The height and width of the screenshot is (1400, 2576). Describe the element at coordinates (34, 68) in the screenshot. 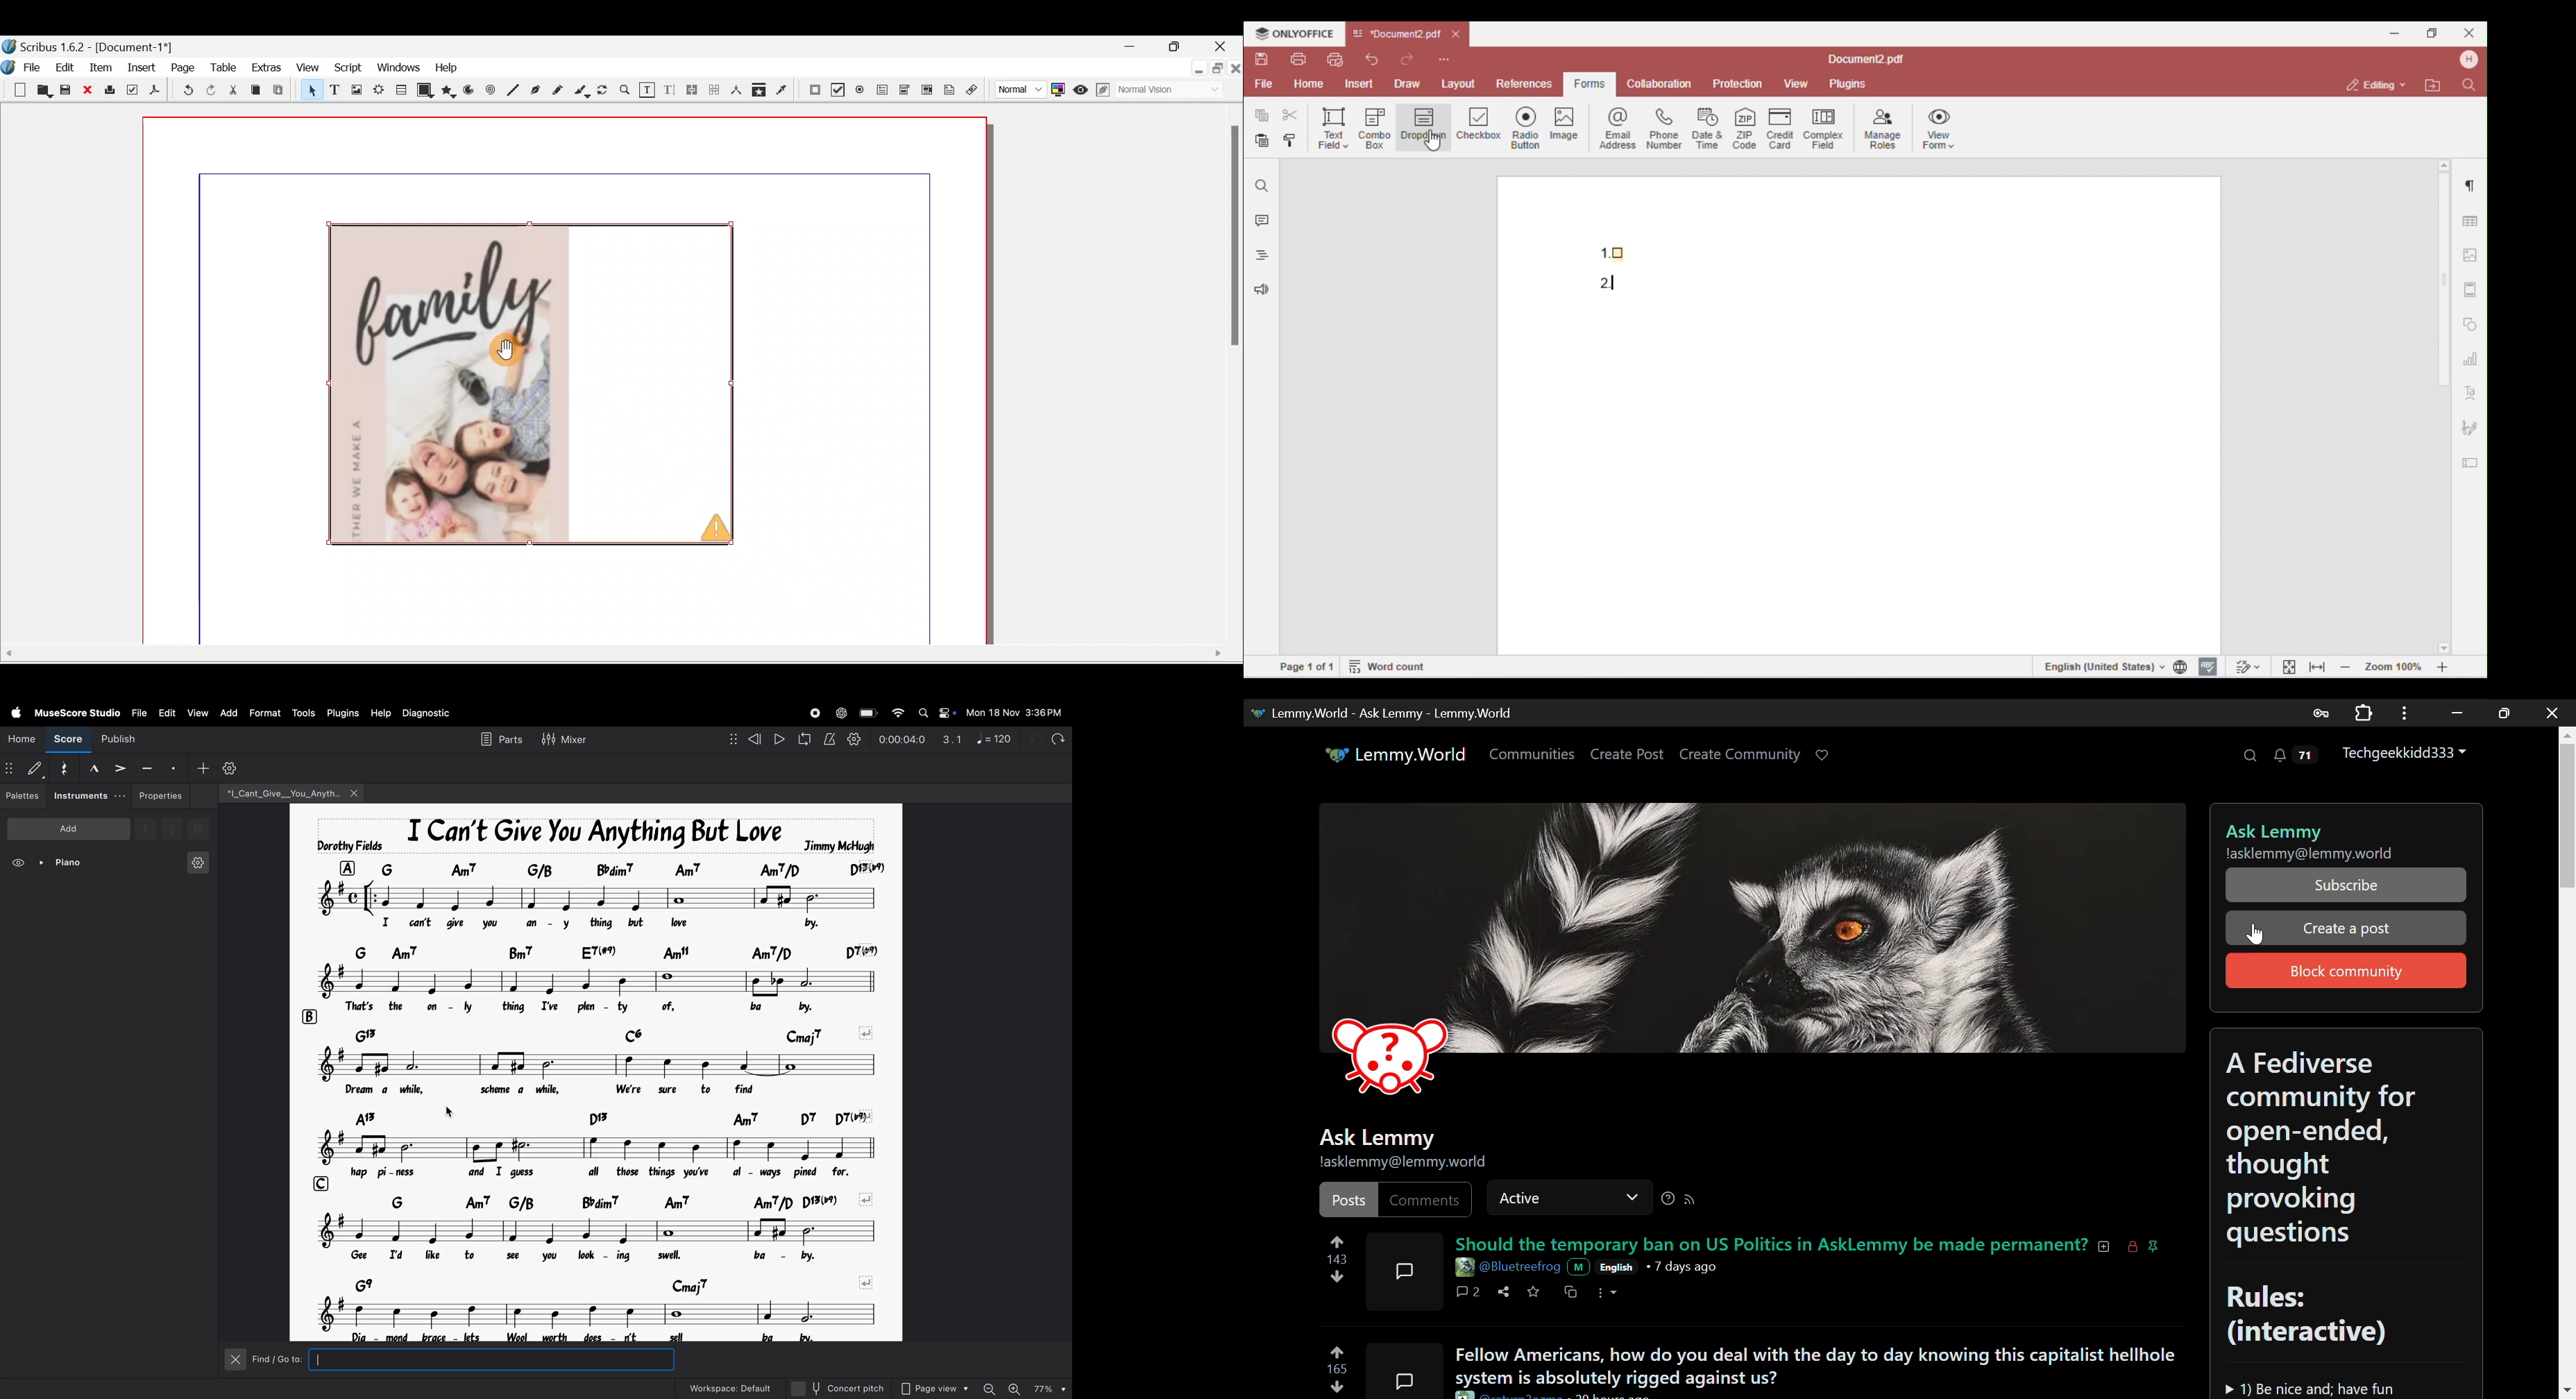

I see `File` at that location.